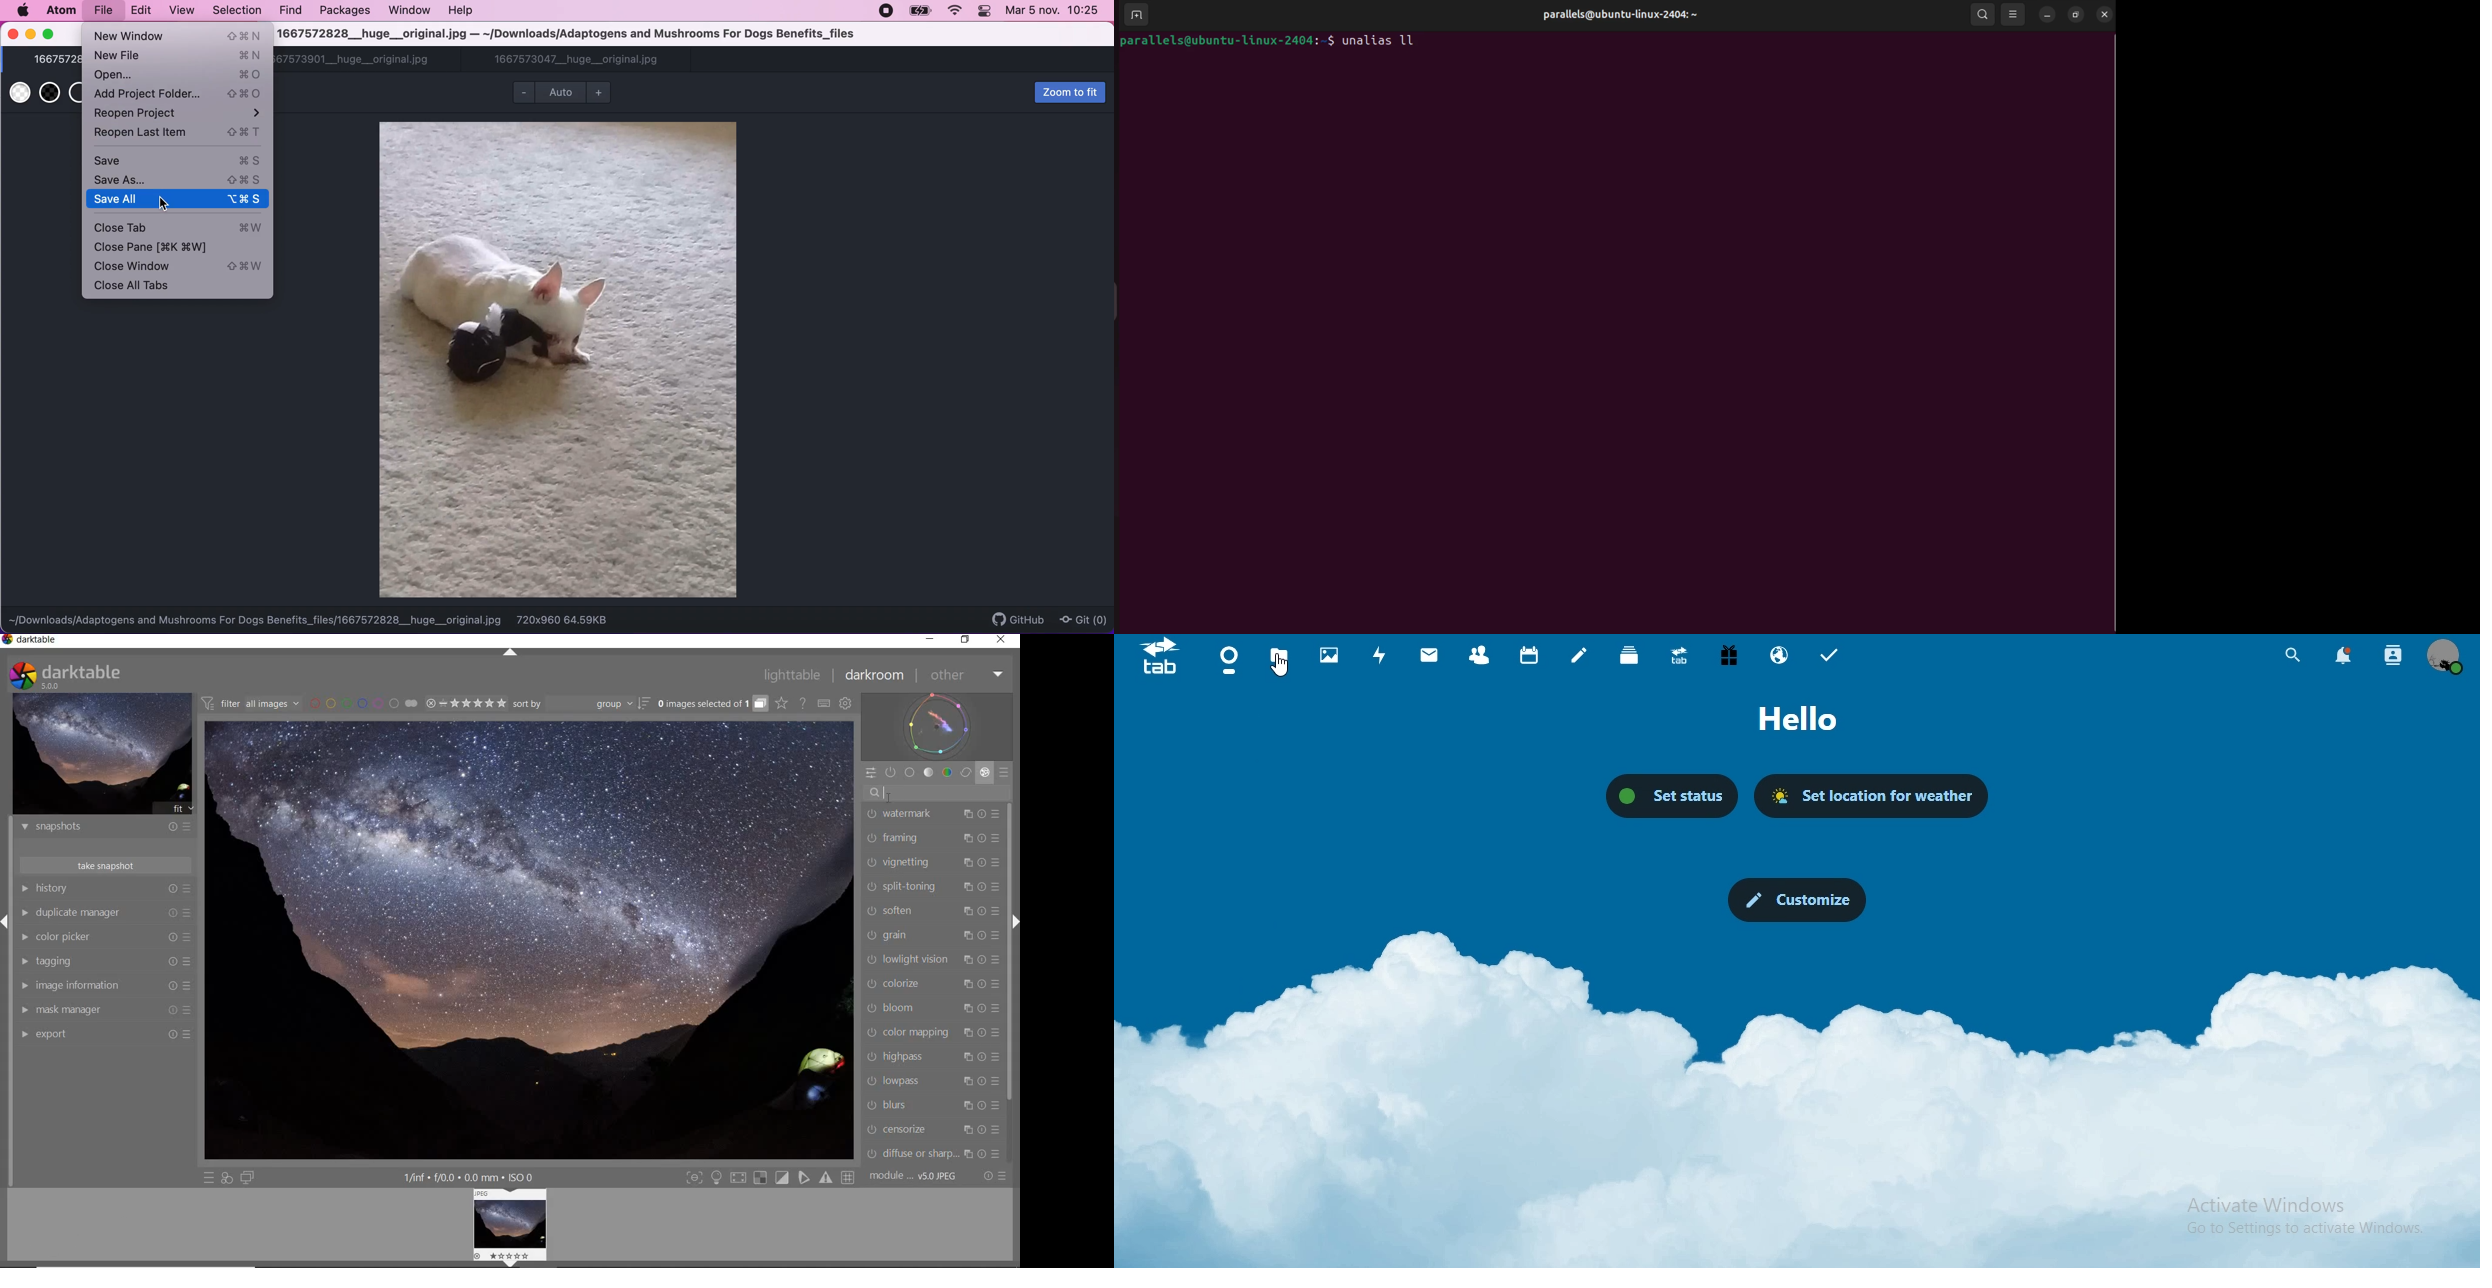  What do you see at coordinates (513, 1223) in the screenshot?
I see `IMAGE PREVIEW` at bounding box center [513, 1223].